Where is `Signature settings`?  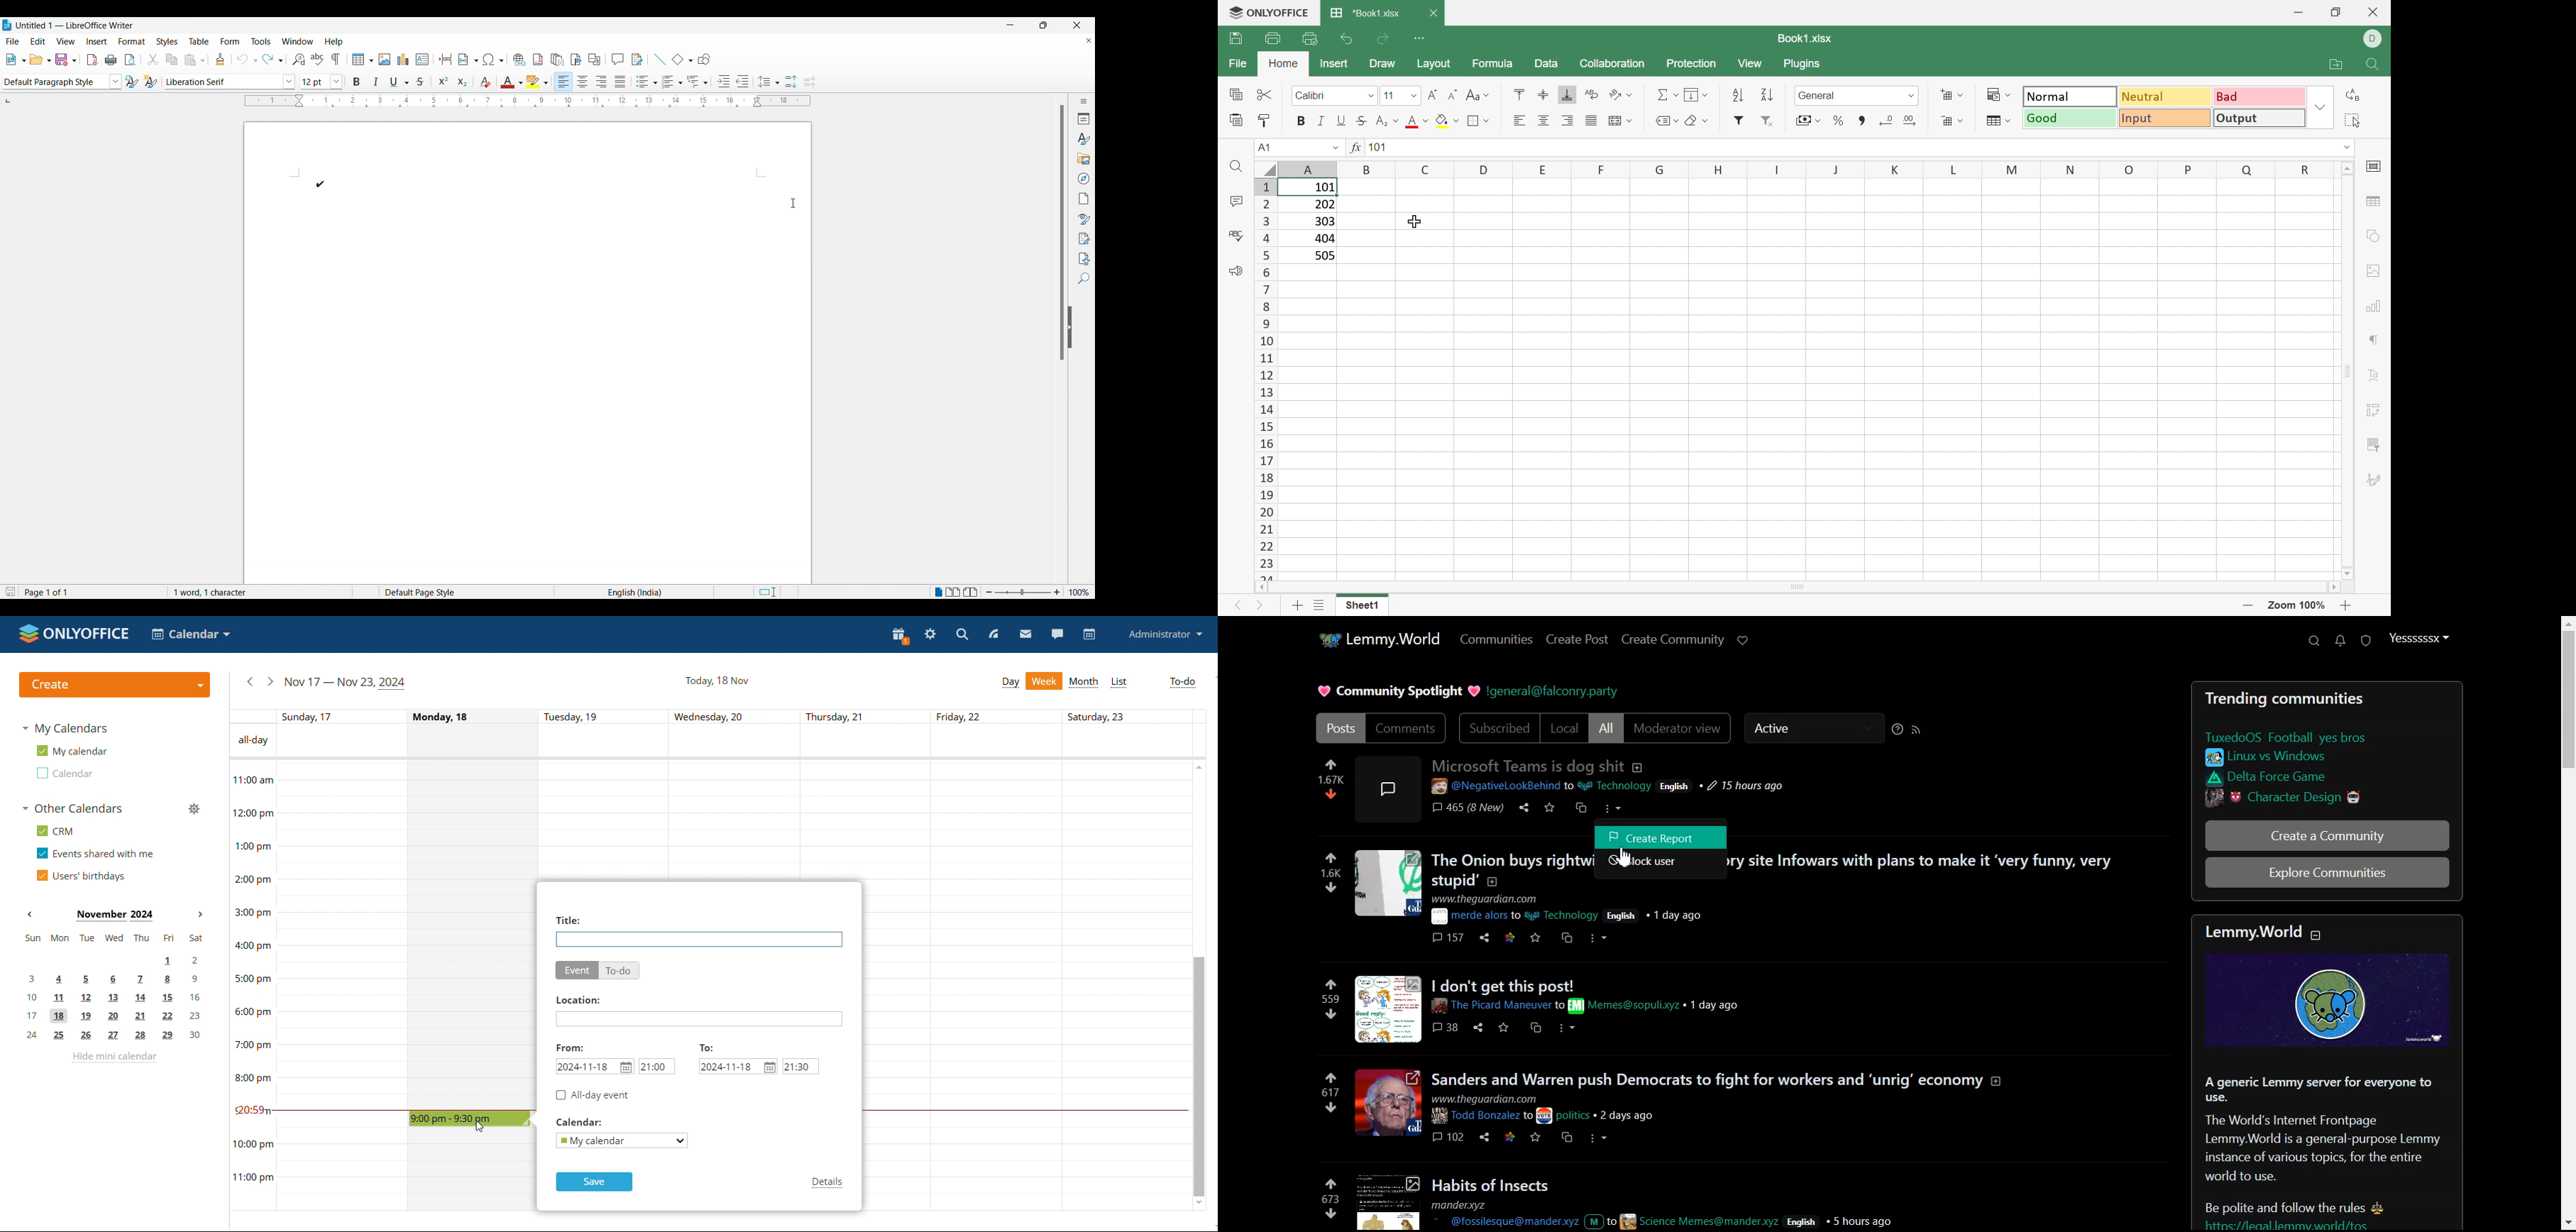
Signature settings is located at coordinates (2378, 478).